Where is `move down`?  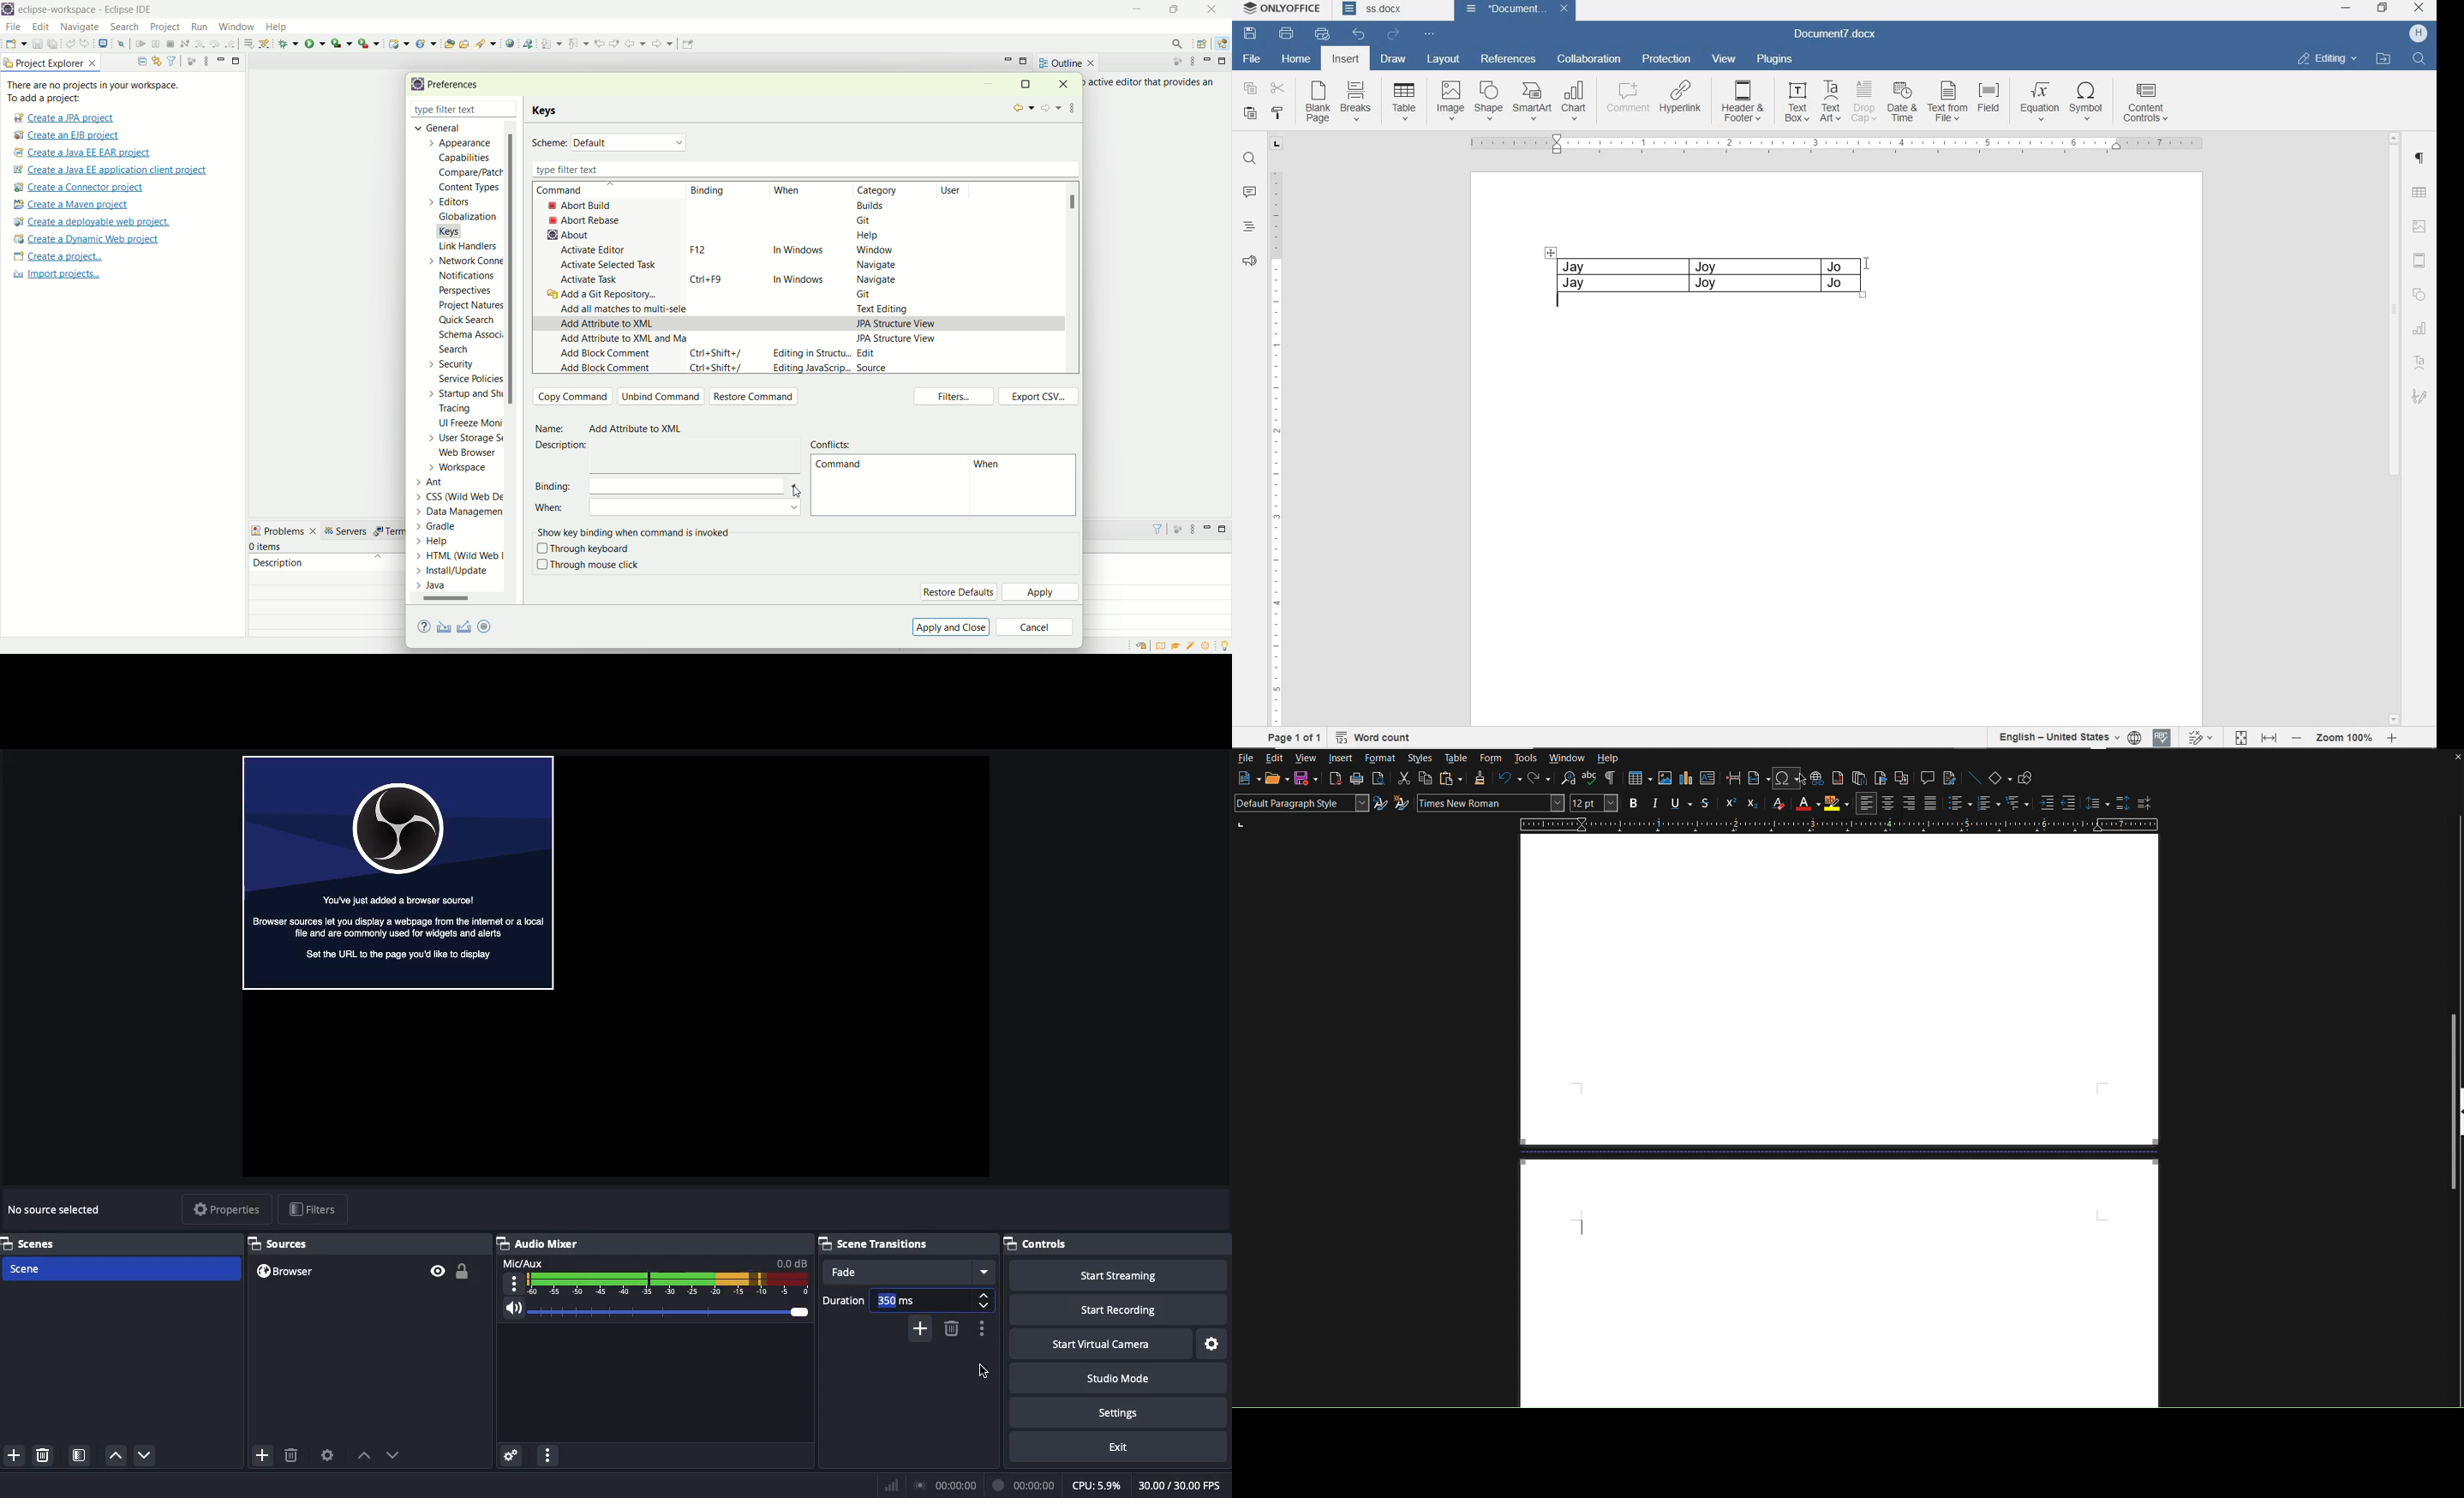
move down is located at coordinates (398, 1454).